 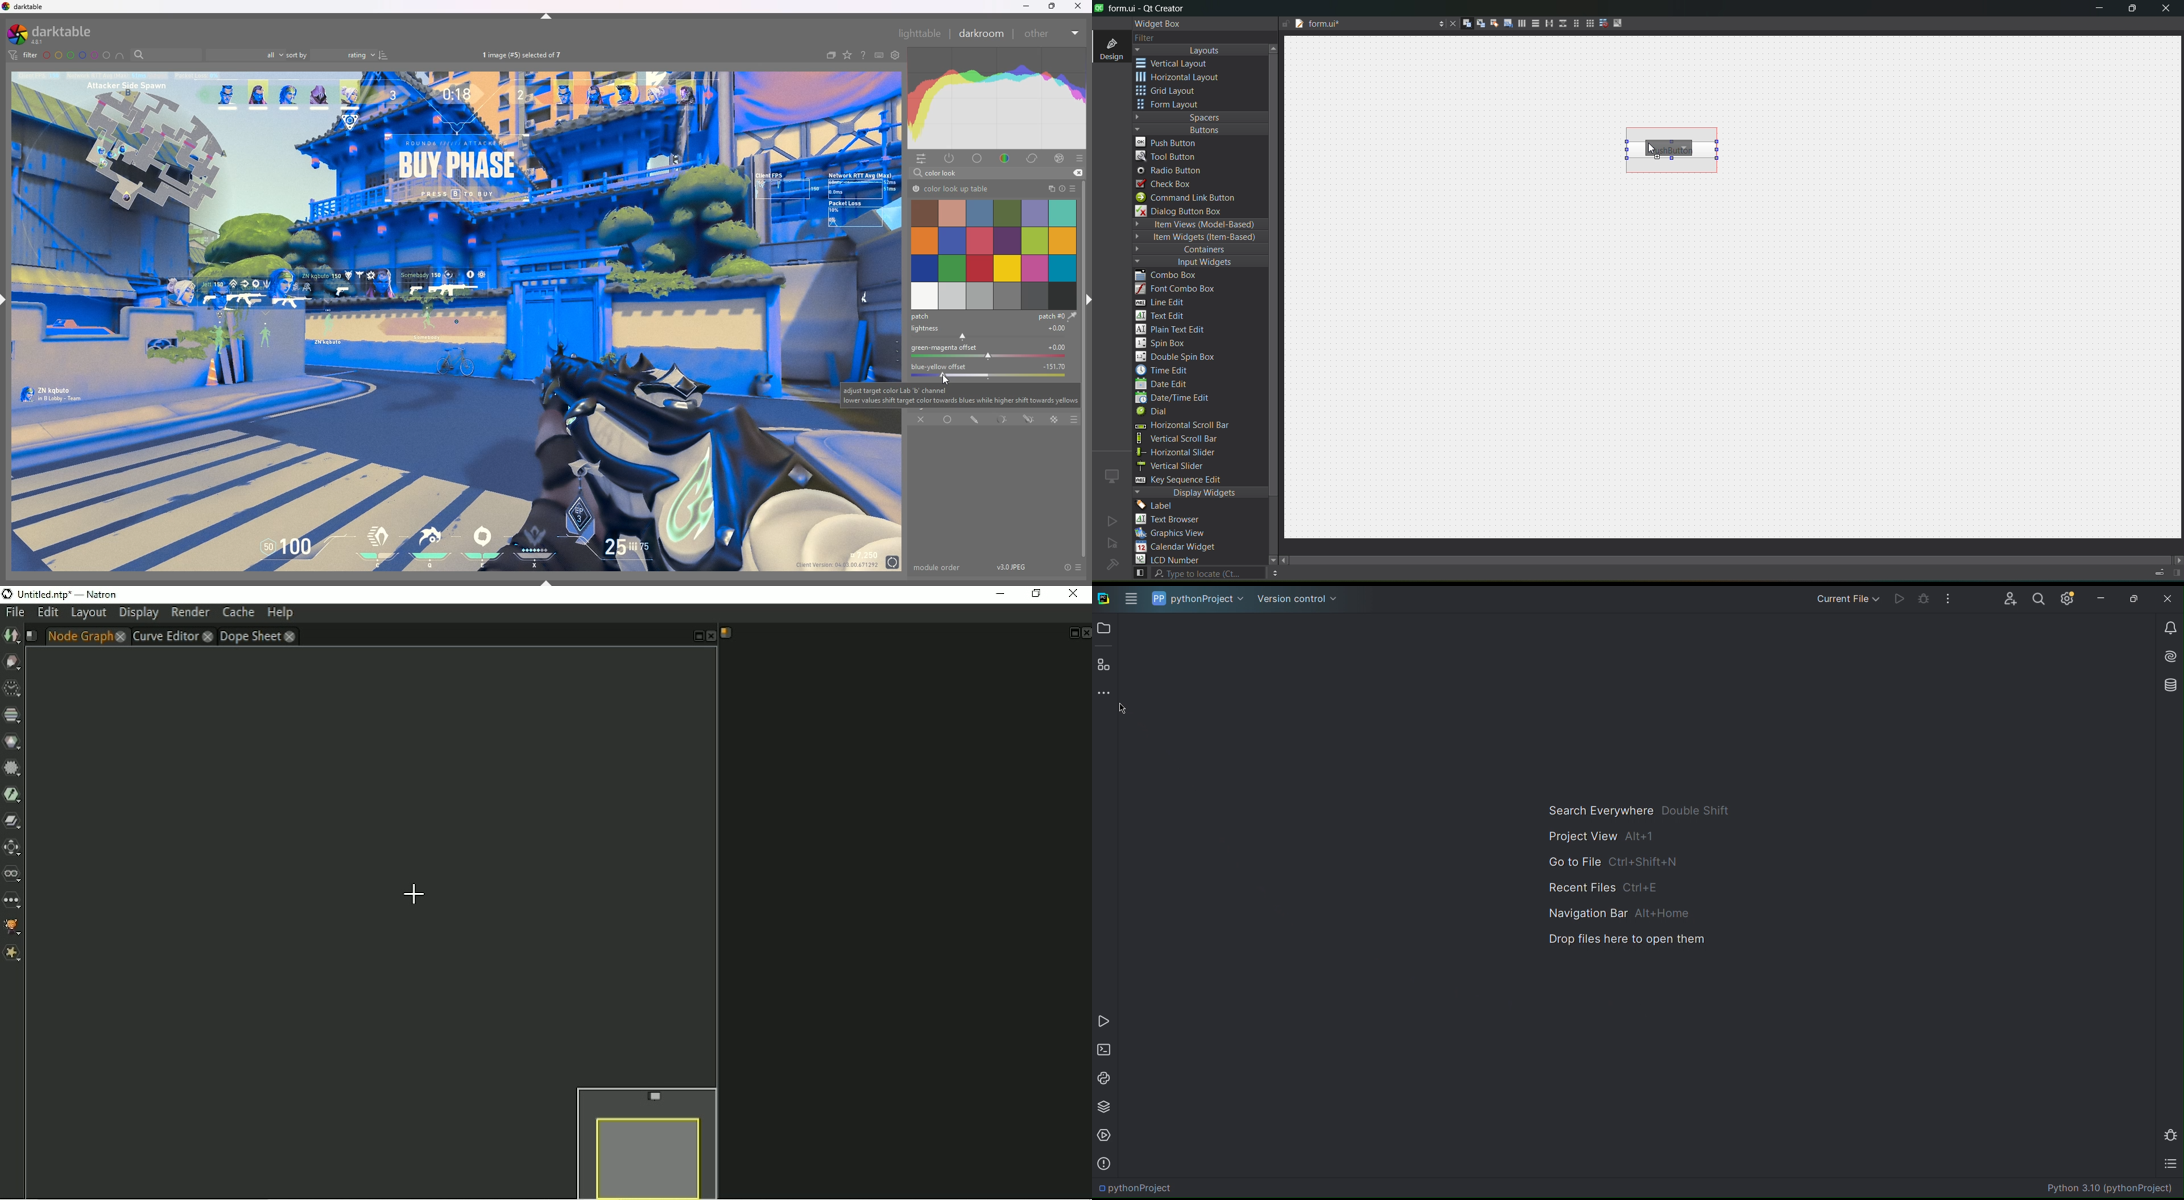 I want to click on adjust size, so click(x=1620, y=23).